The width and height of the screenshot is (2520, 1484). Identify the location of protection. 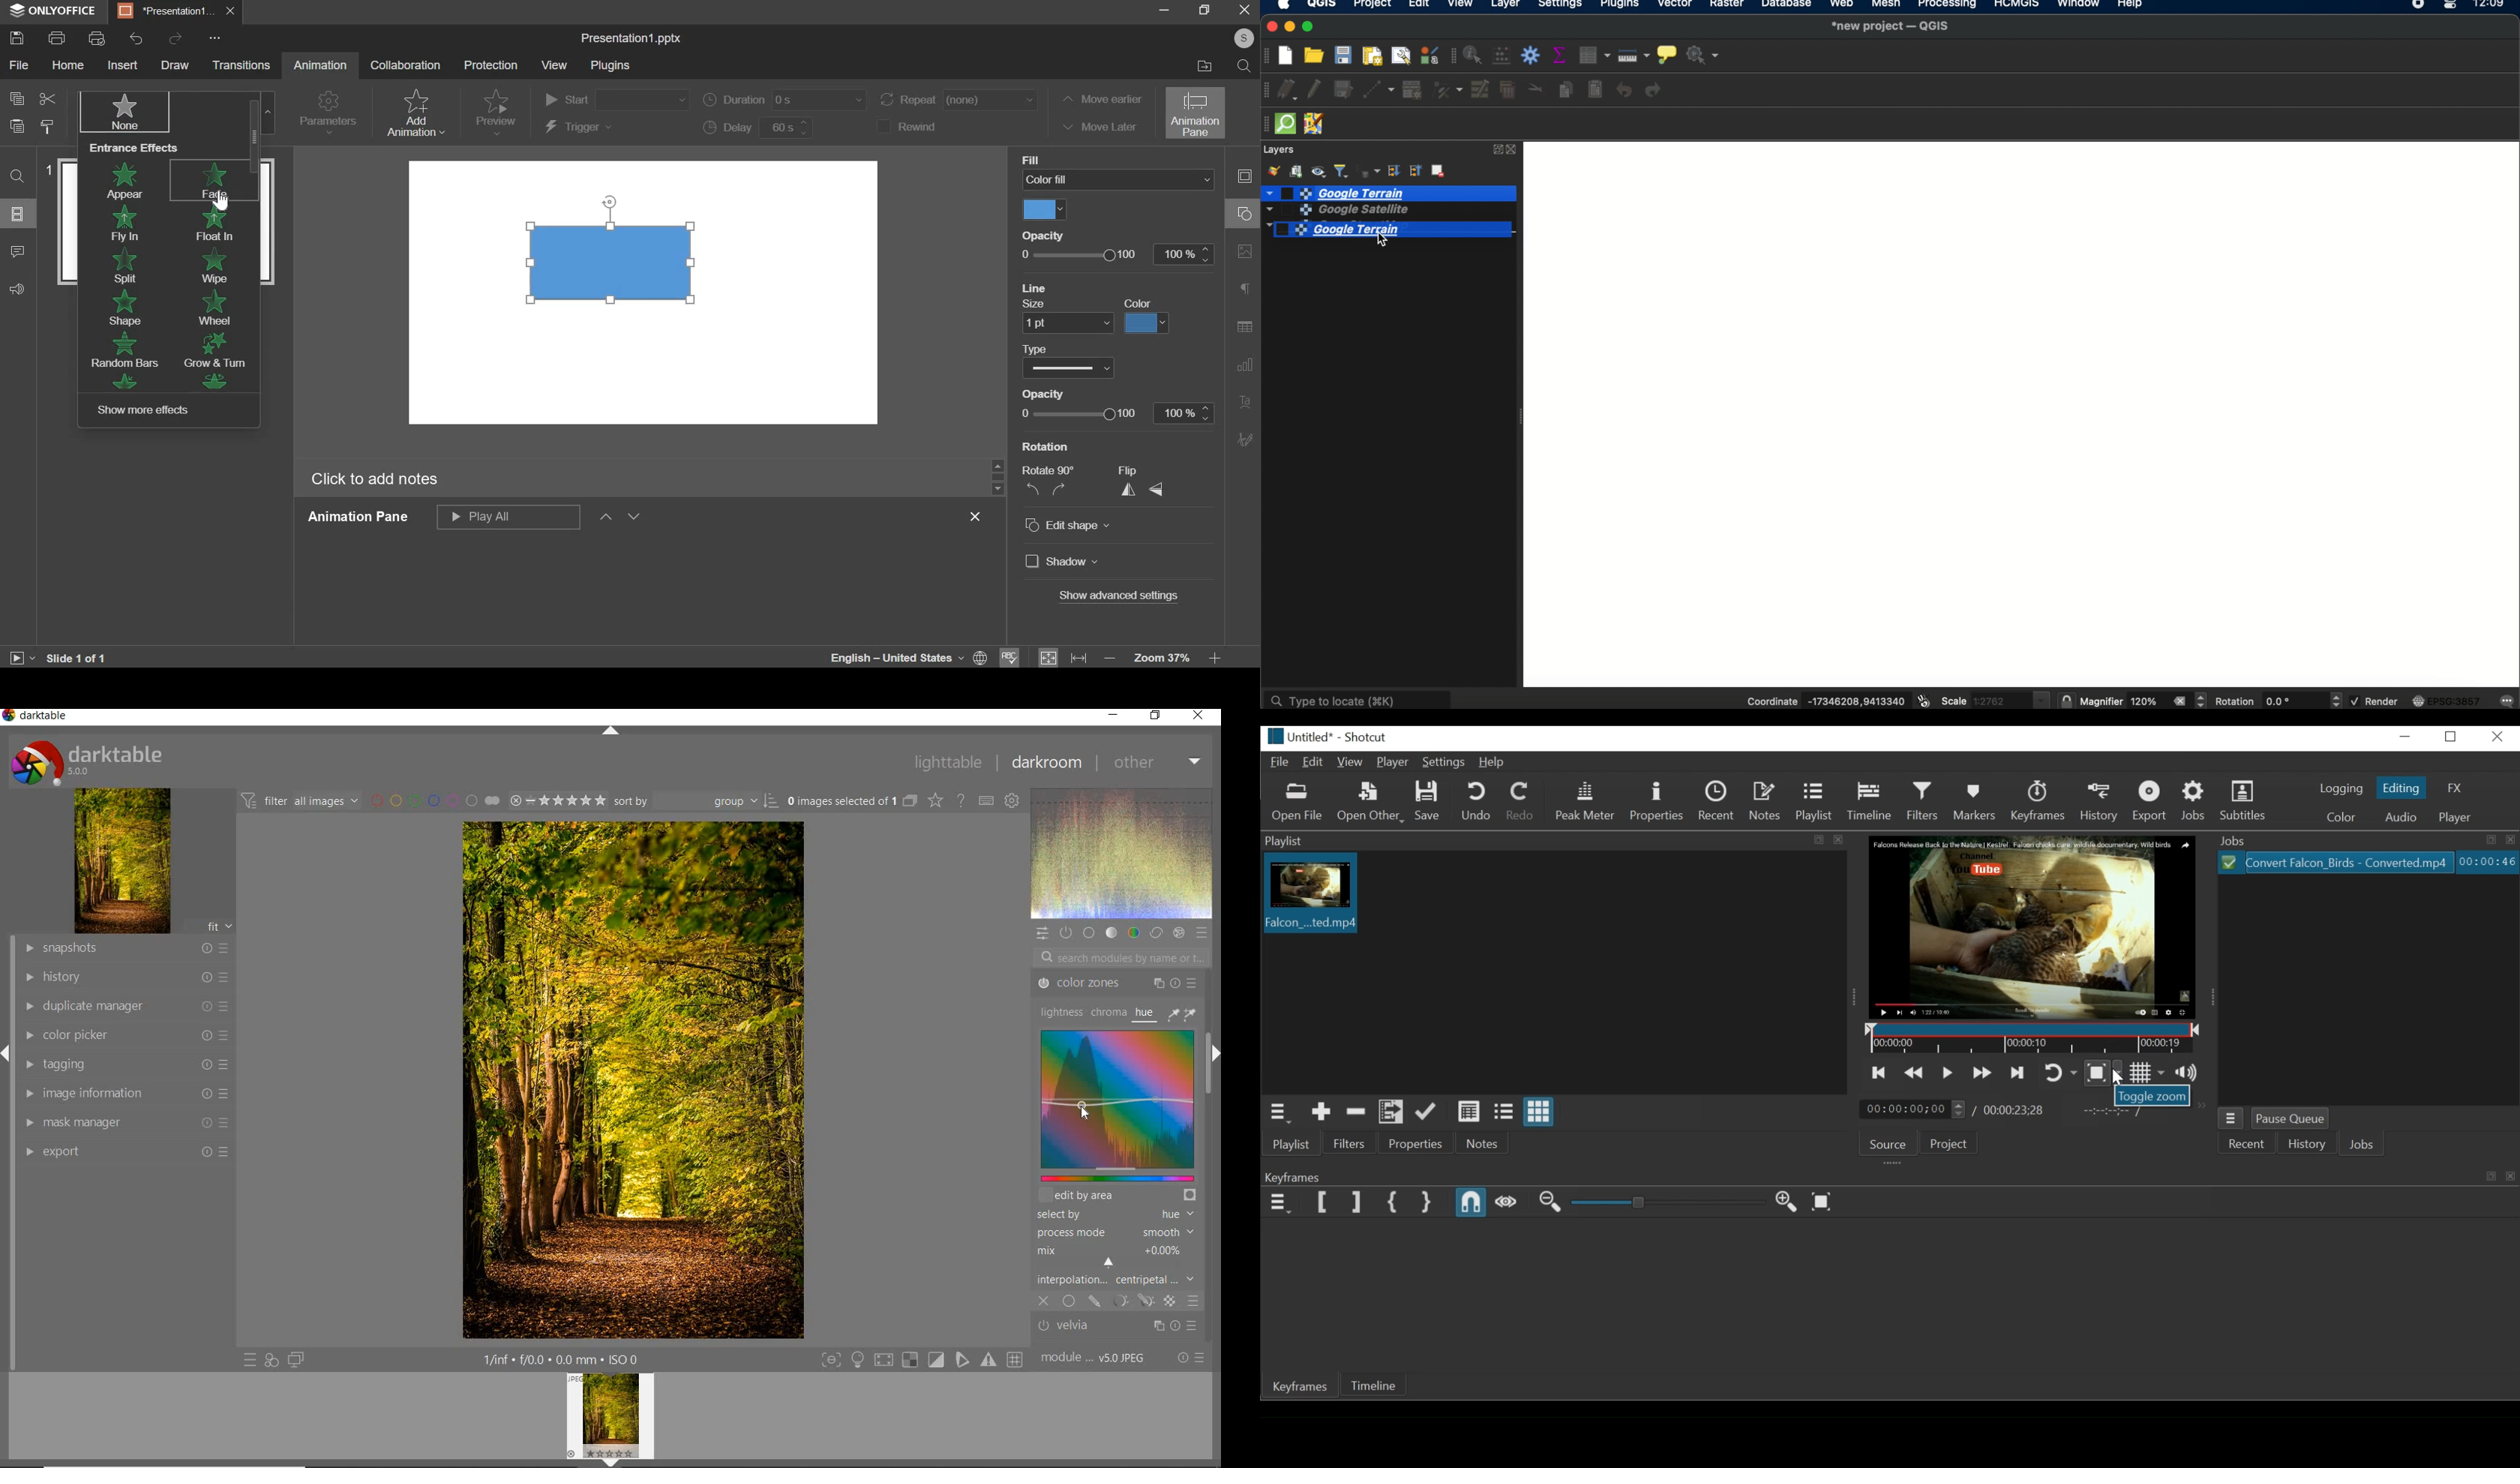
(491, 65).